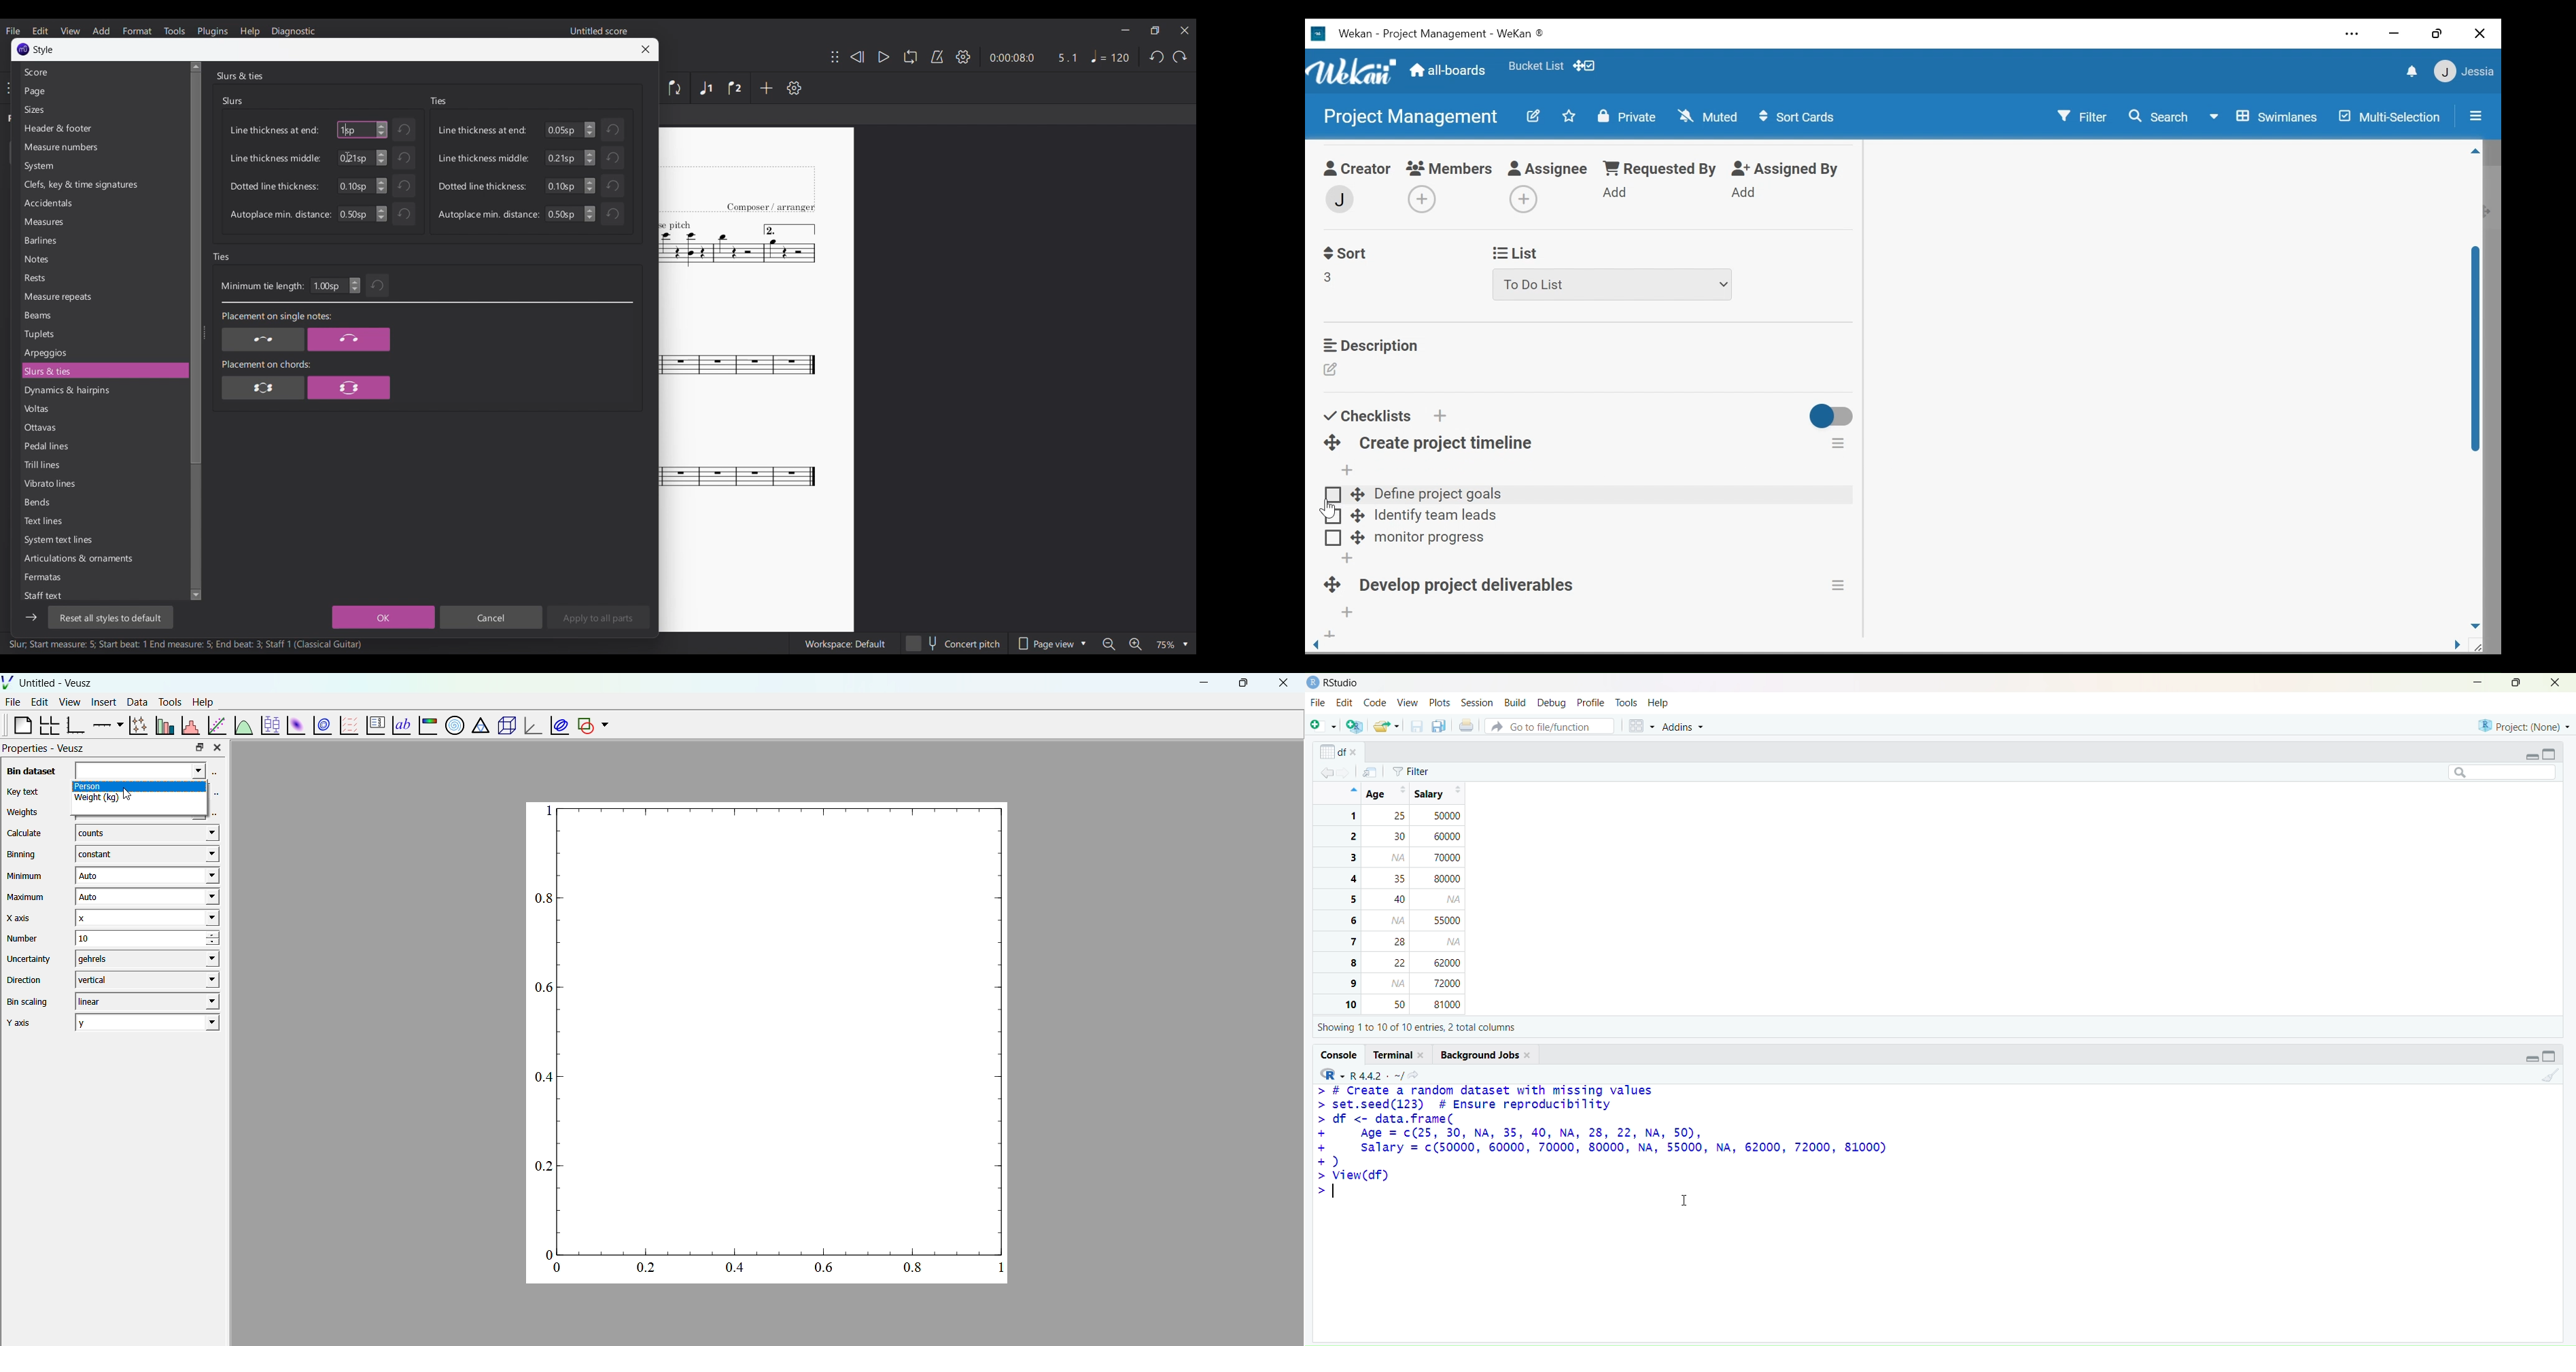  Describe the element at coordinates (349, 340) in the screenshot. I see `Placement on single note option 2` at that location.